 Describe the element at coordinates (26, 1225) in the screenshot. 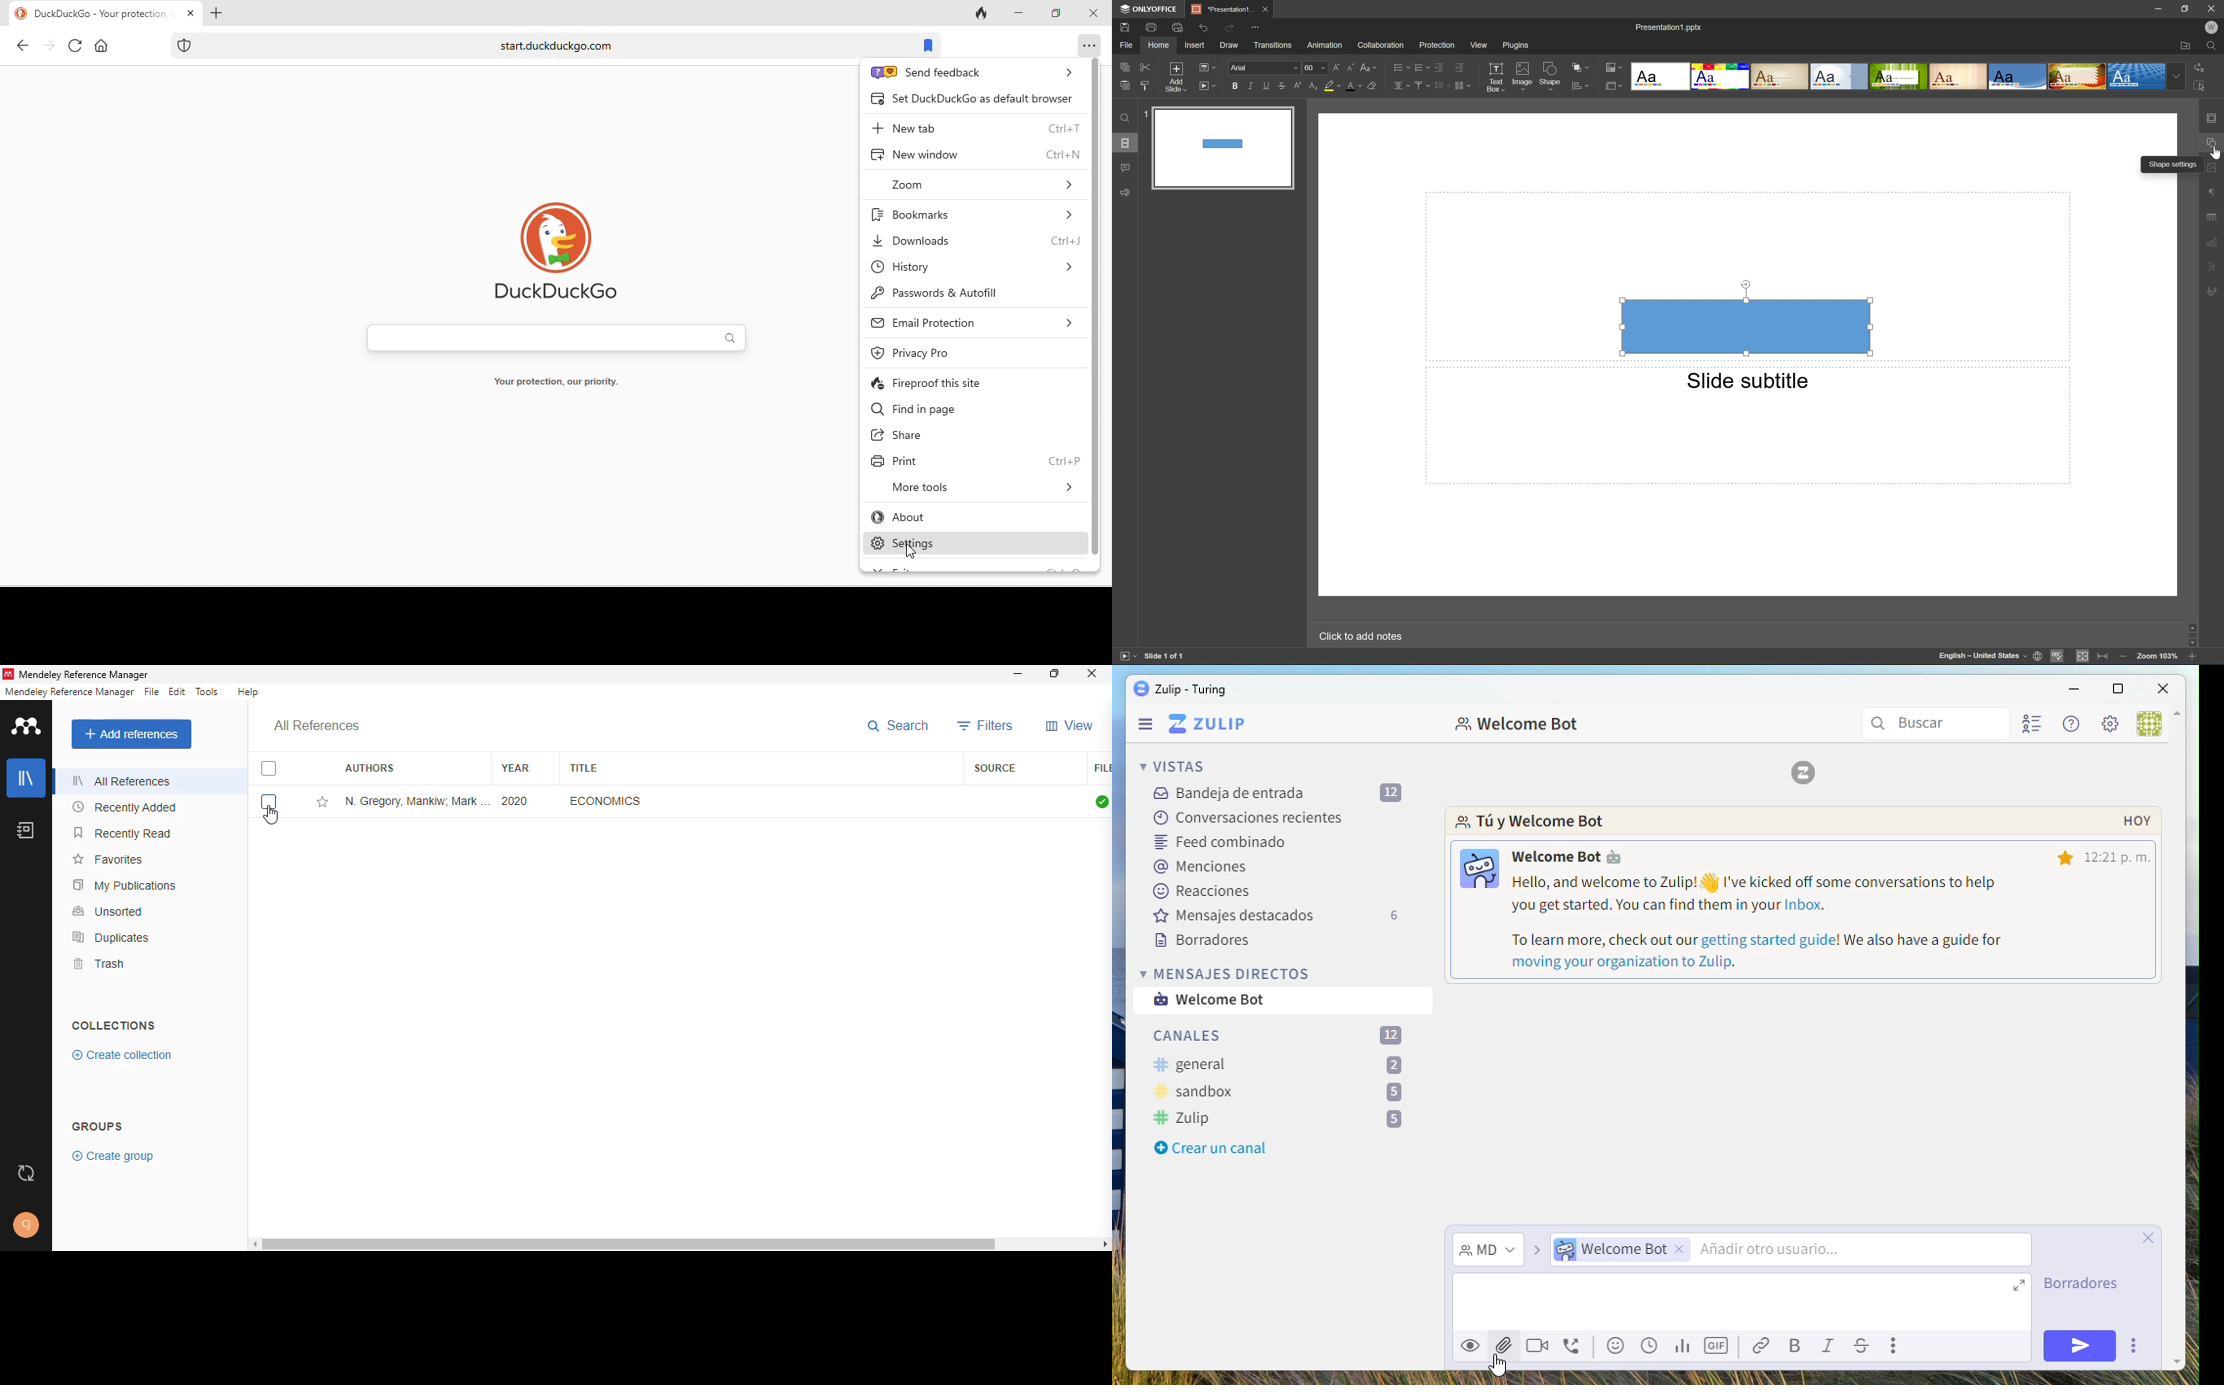

I see `profile` at that location.